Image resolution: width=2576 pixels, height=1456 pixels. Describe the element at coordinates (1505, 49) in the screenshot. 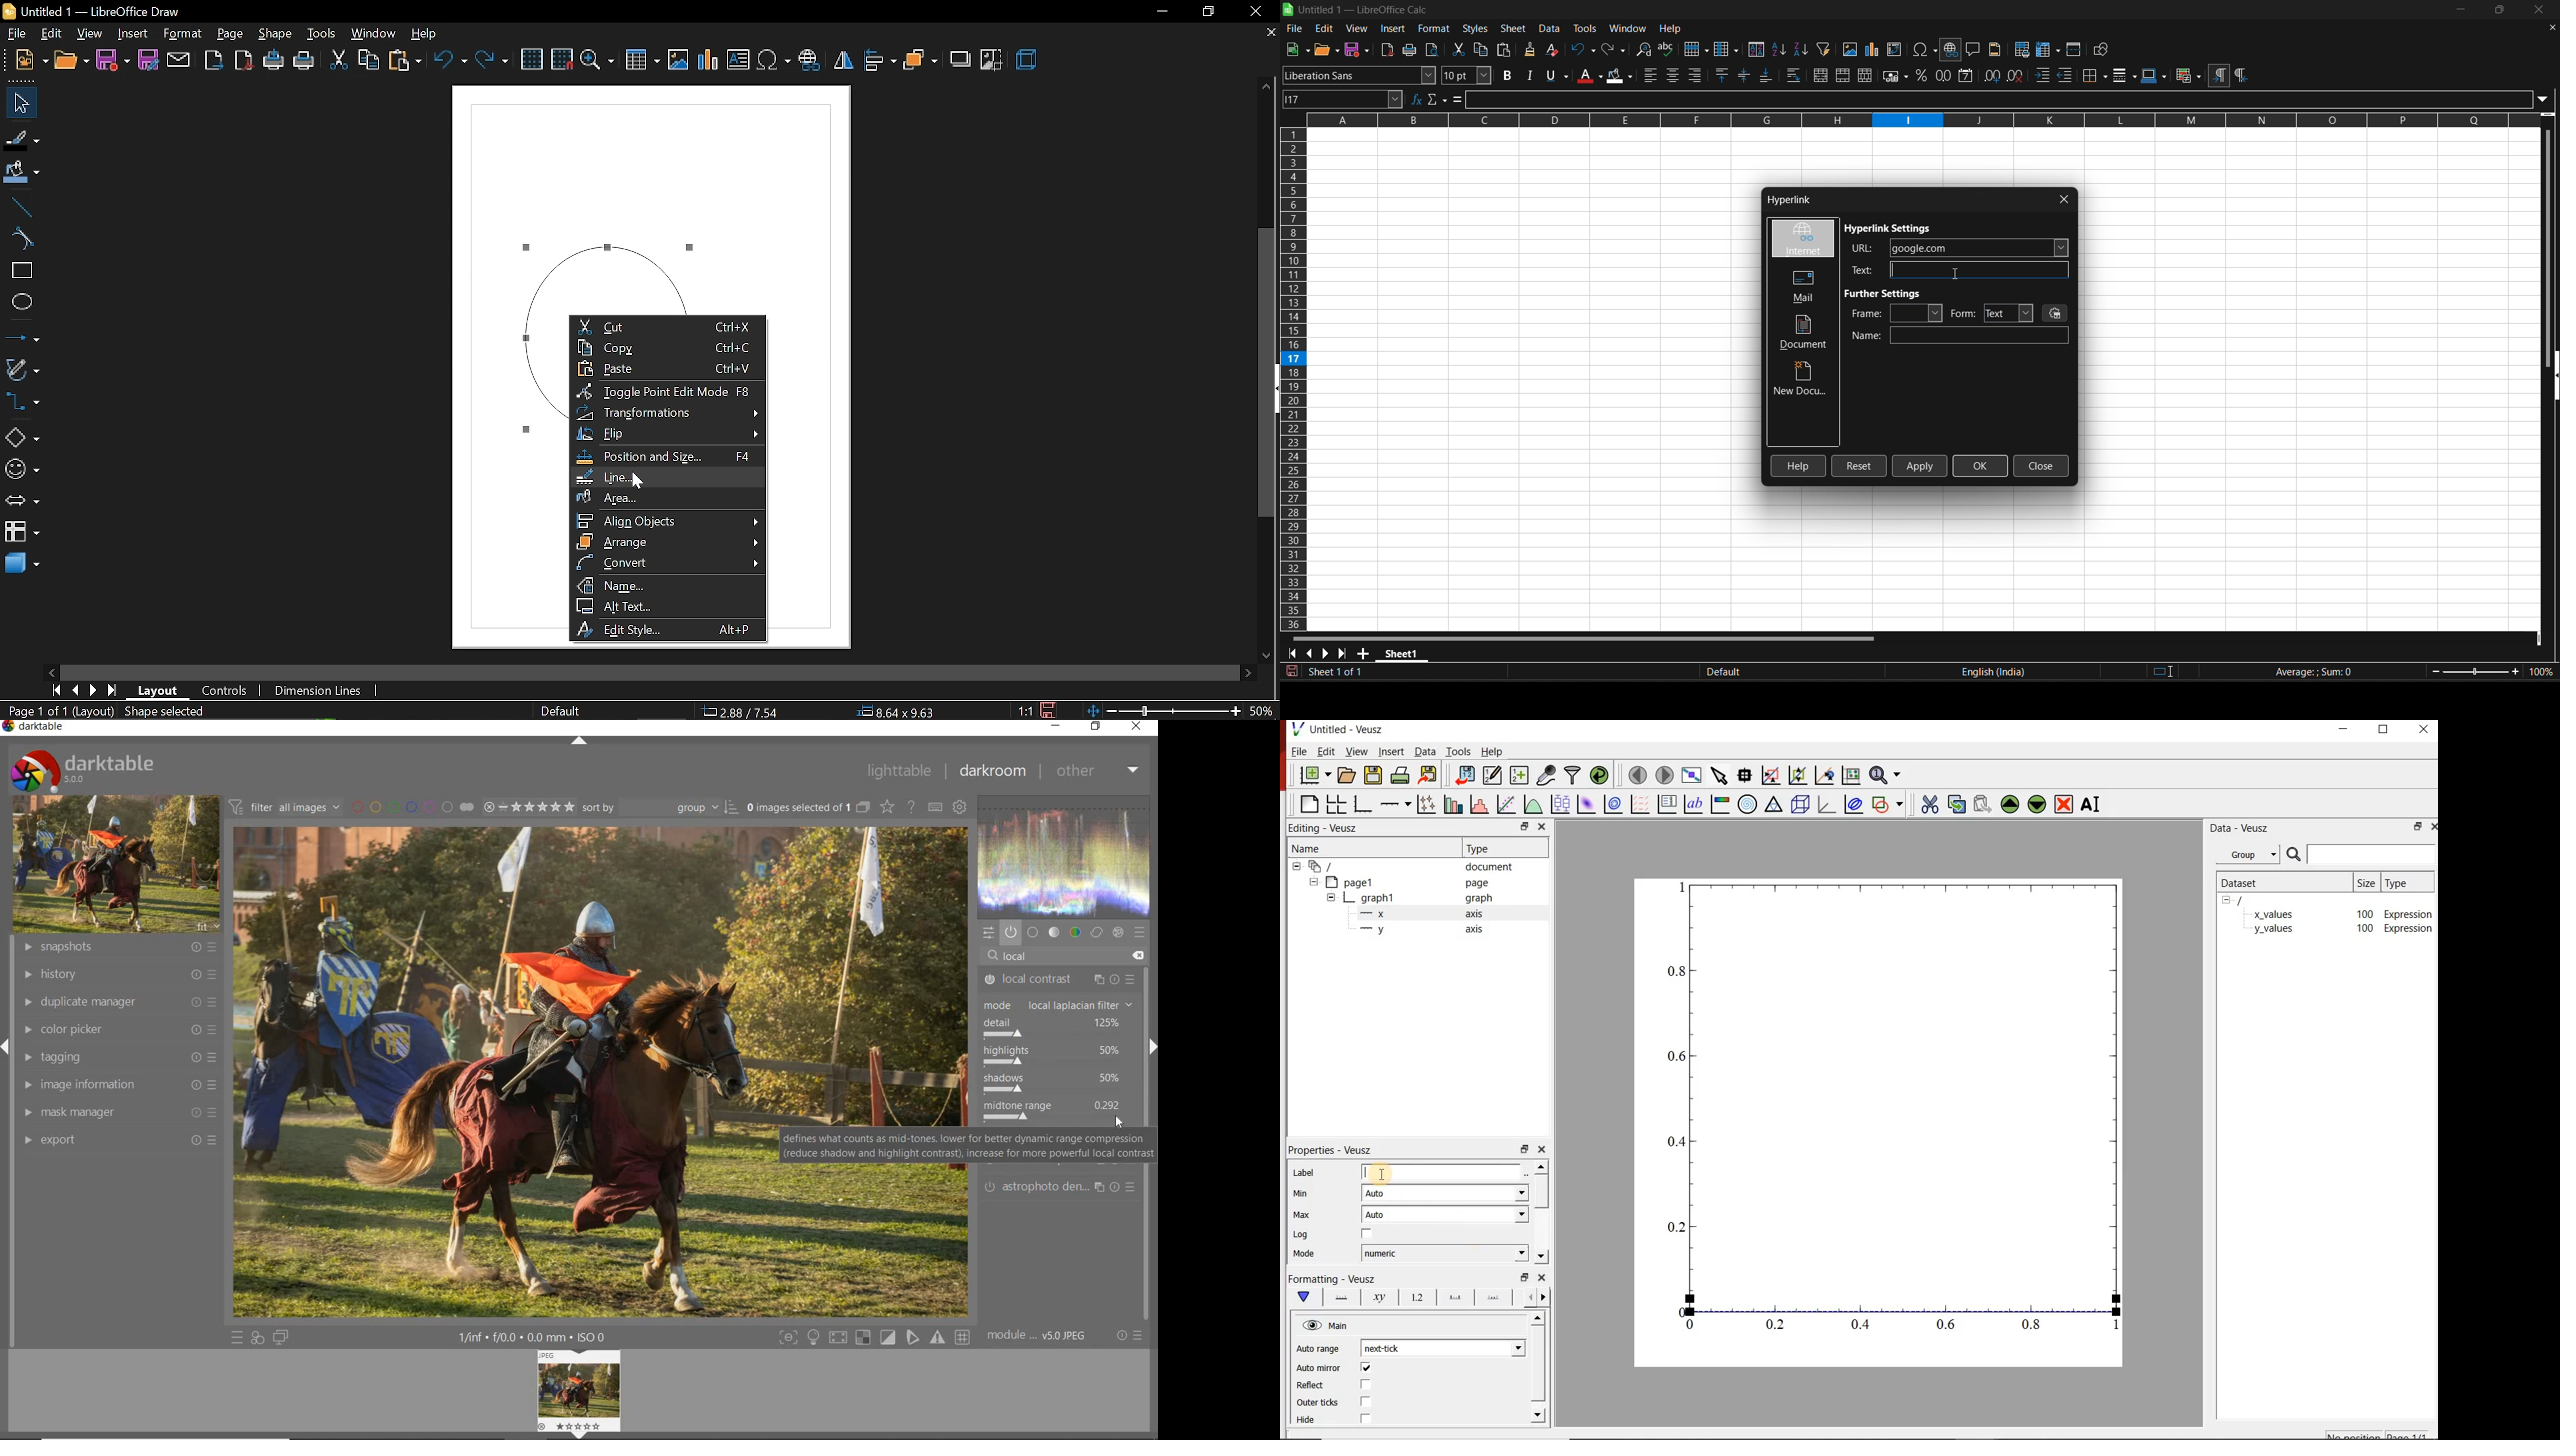

I see `paste` at that location.